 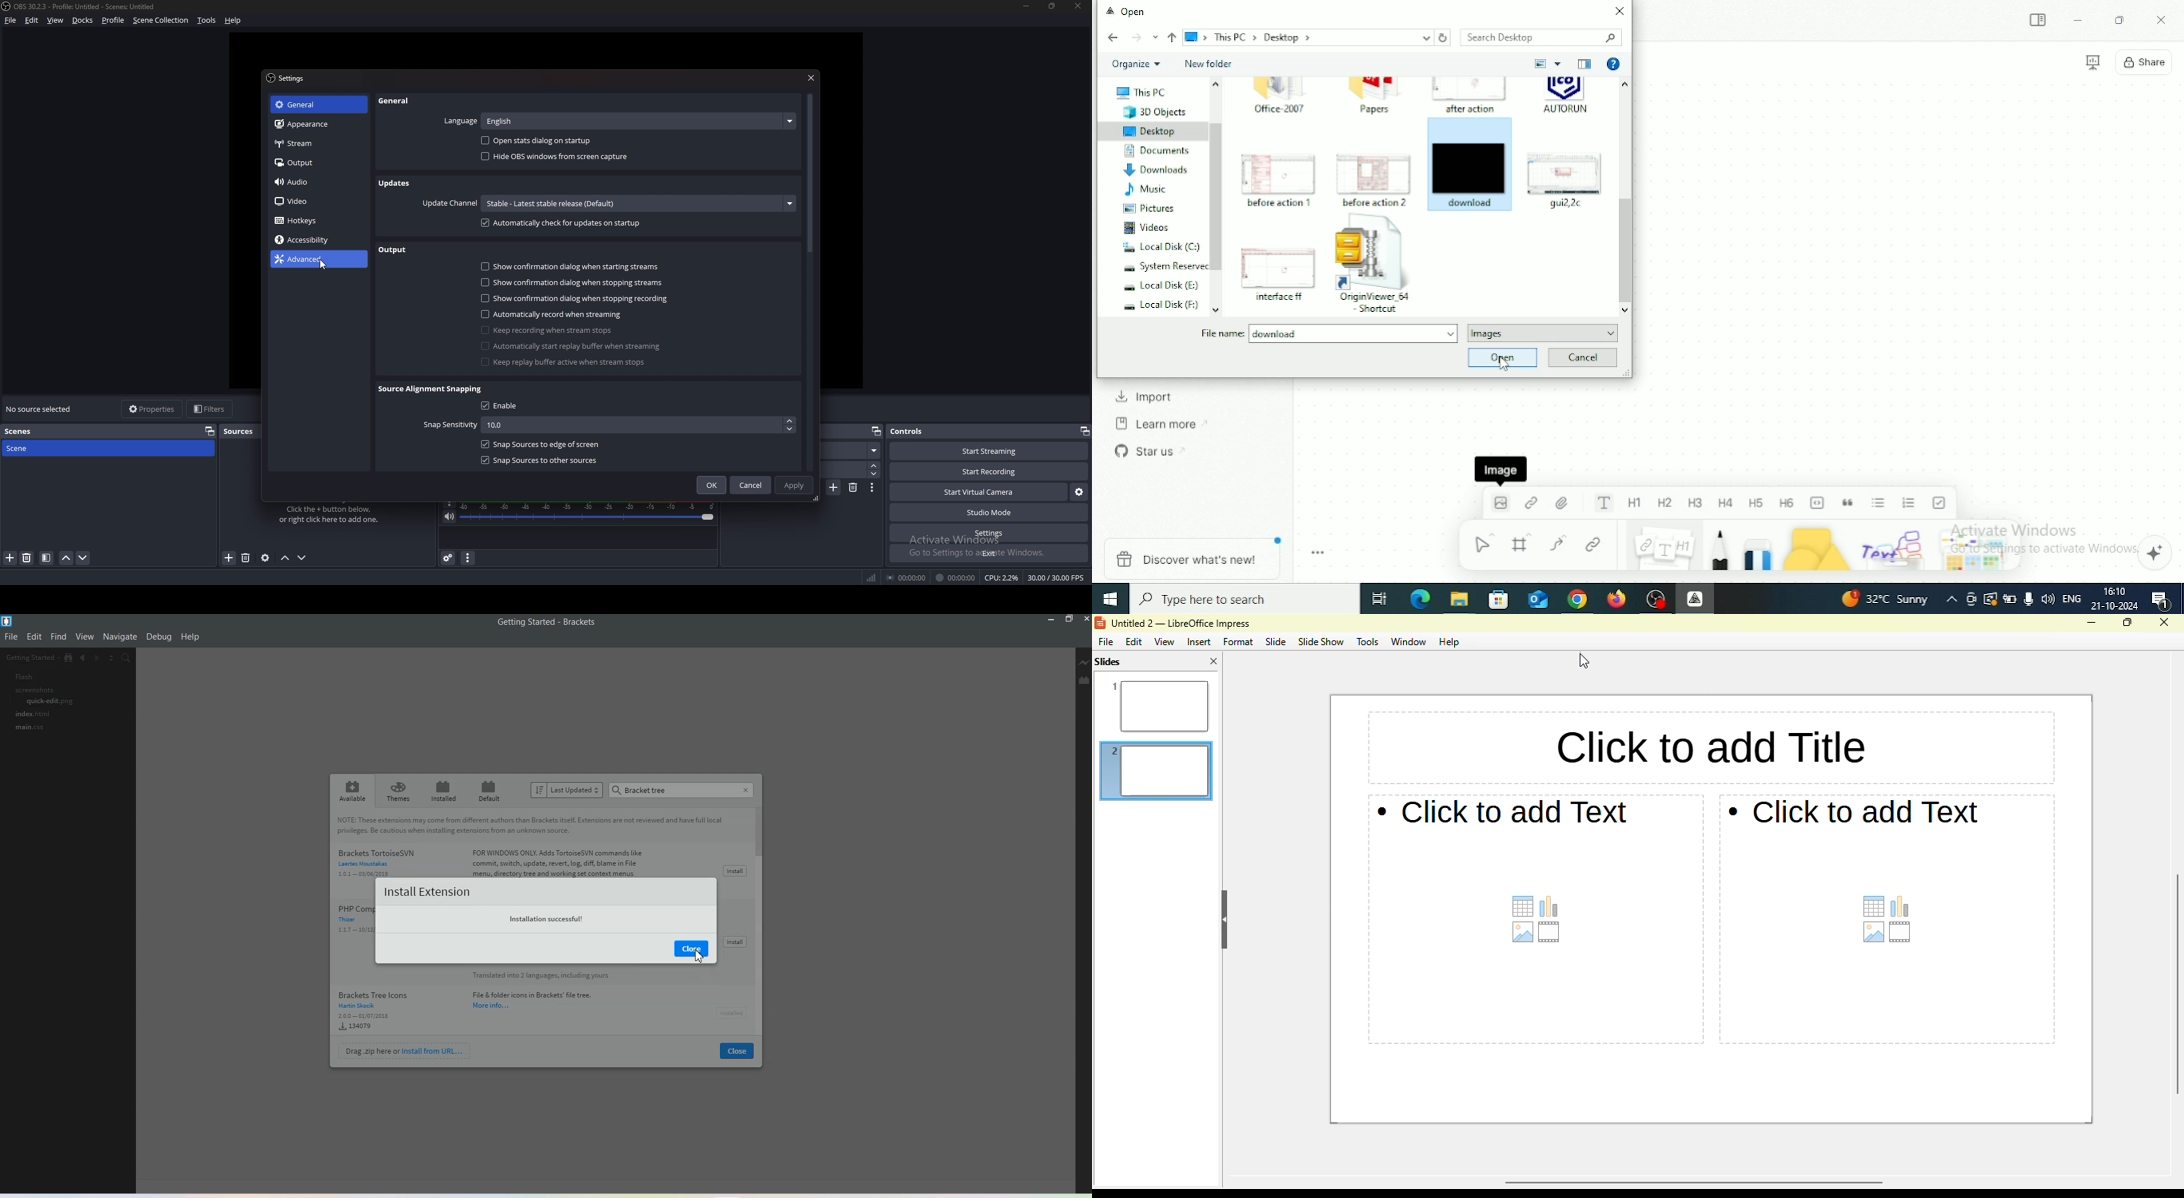 What do you see at coordinates (31, 20) in the screenshot?
I see `edit` at bounding box center [31, 20].